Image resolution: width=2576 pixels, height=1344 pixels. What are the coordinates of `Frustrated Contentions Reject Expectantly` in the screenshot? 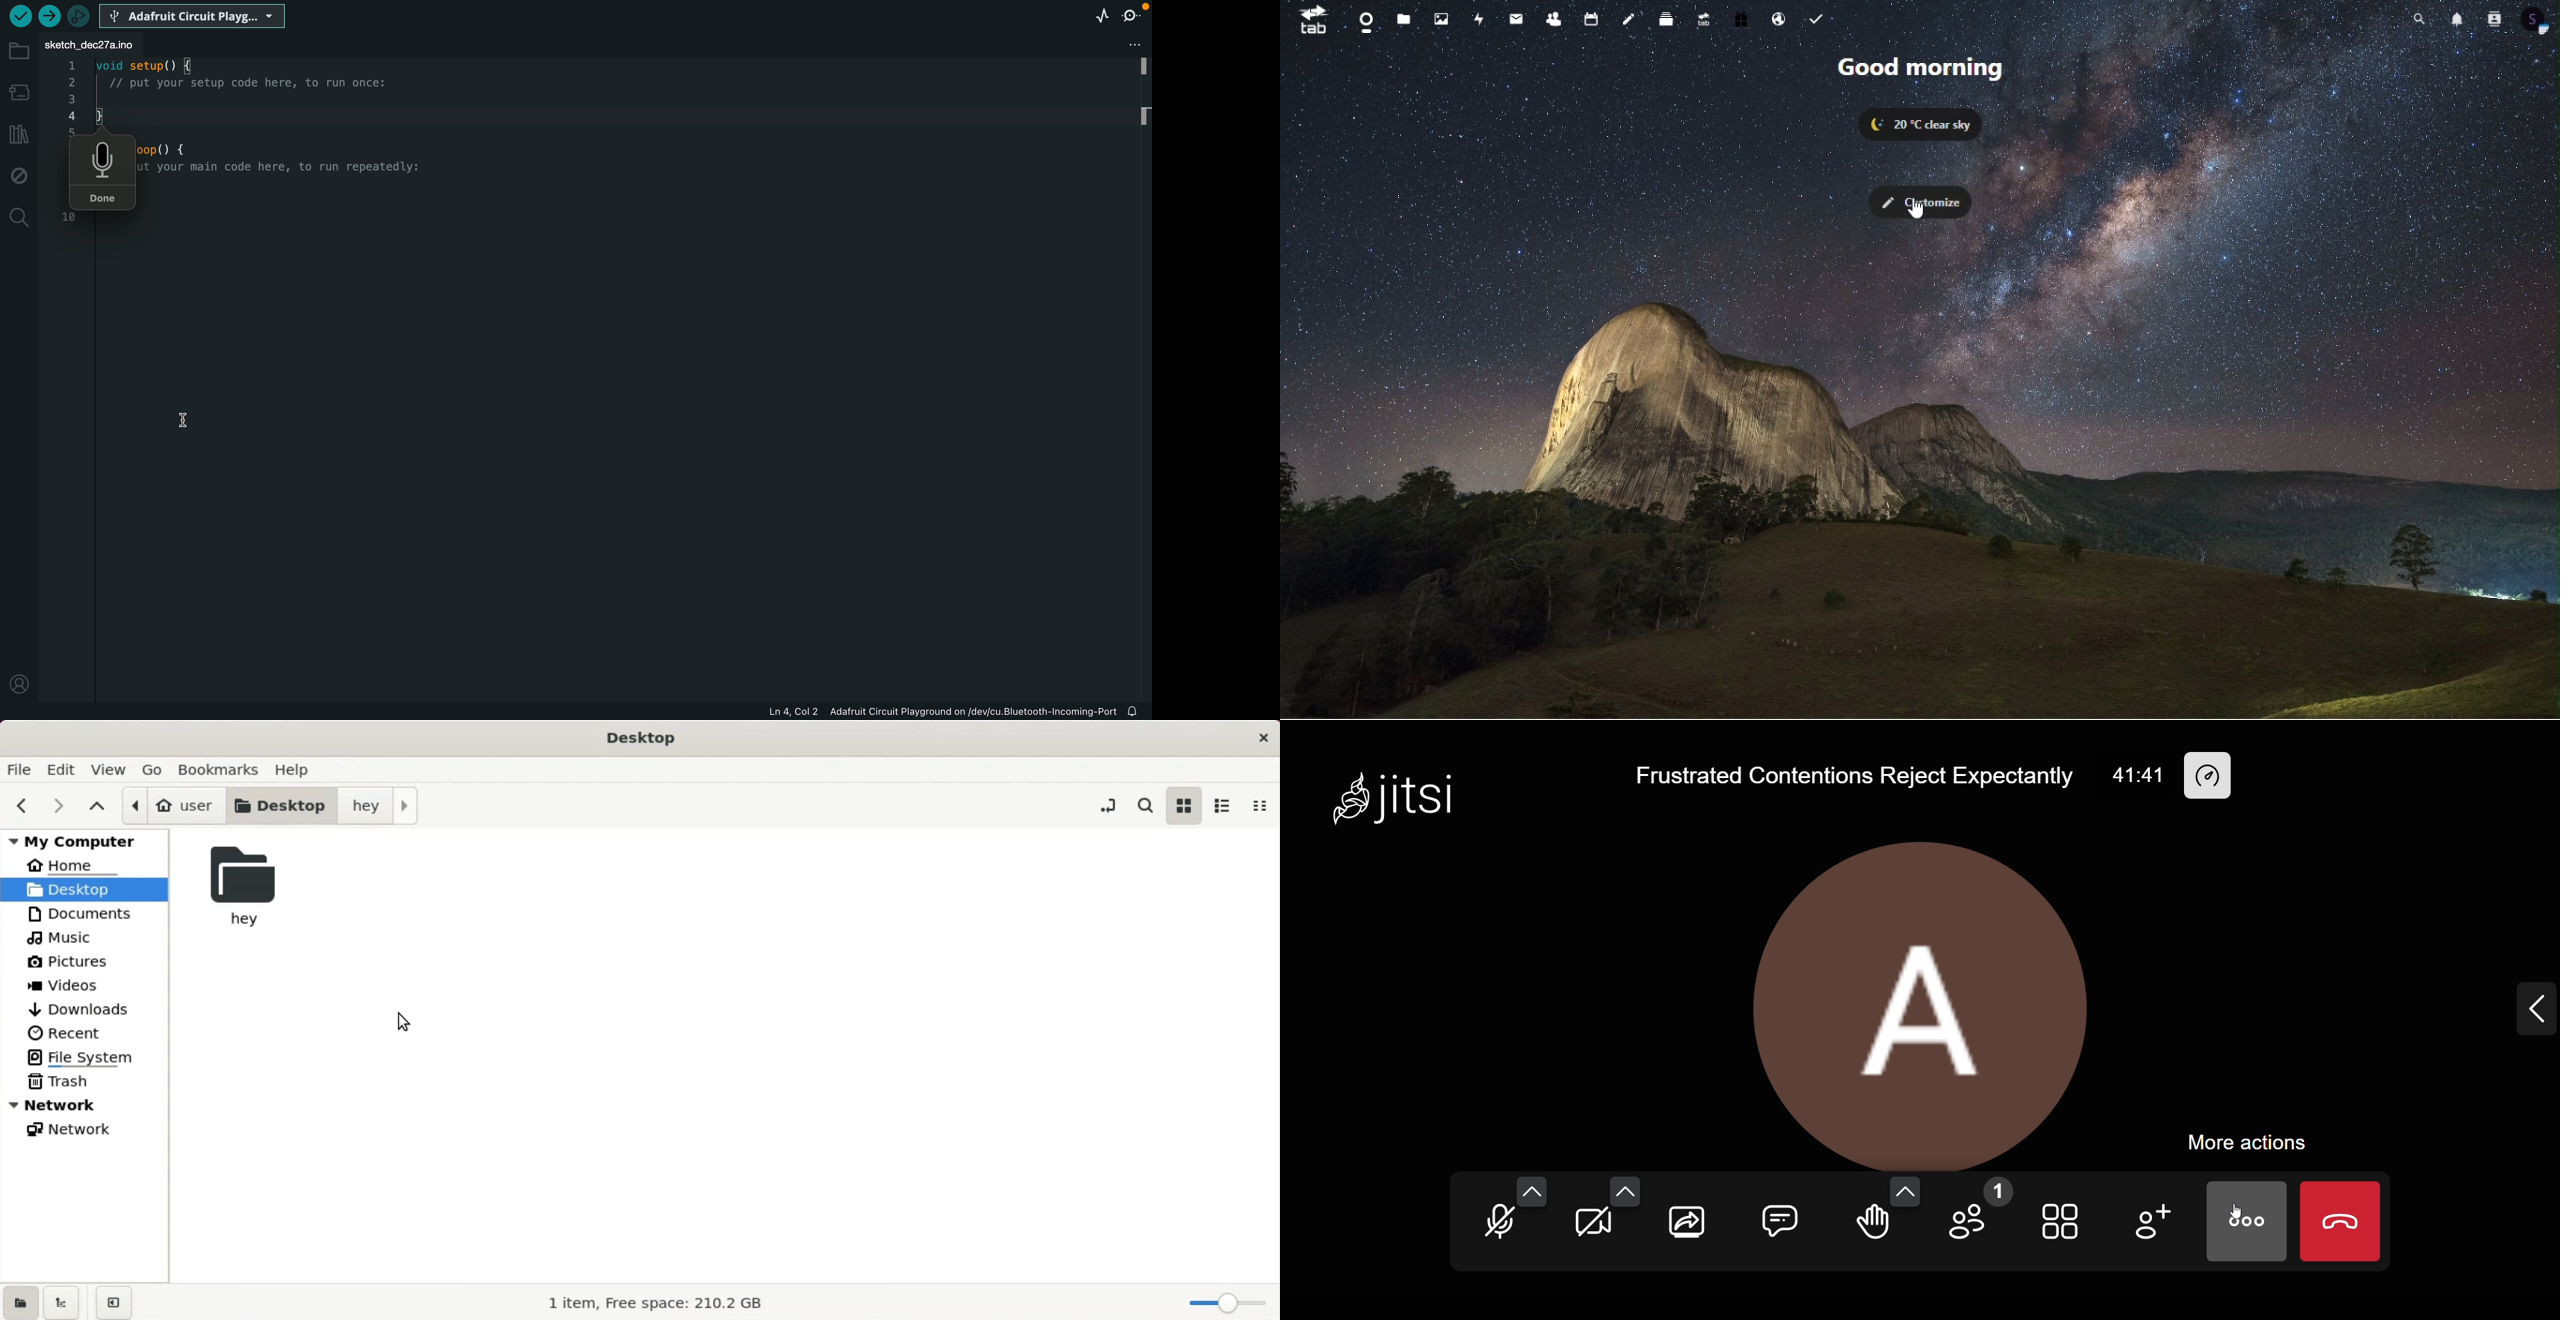 It's located at (1860, 777).